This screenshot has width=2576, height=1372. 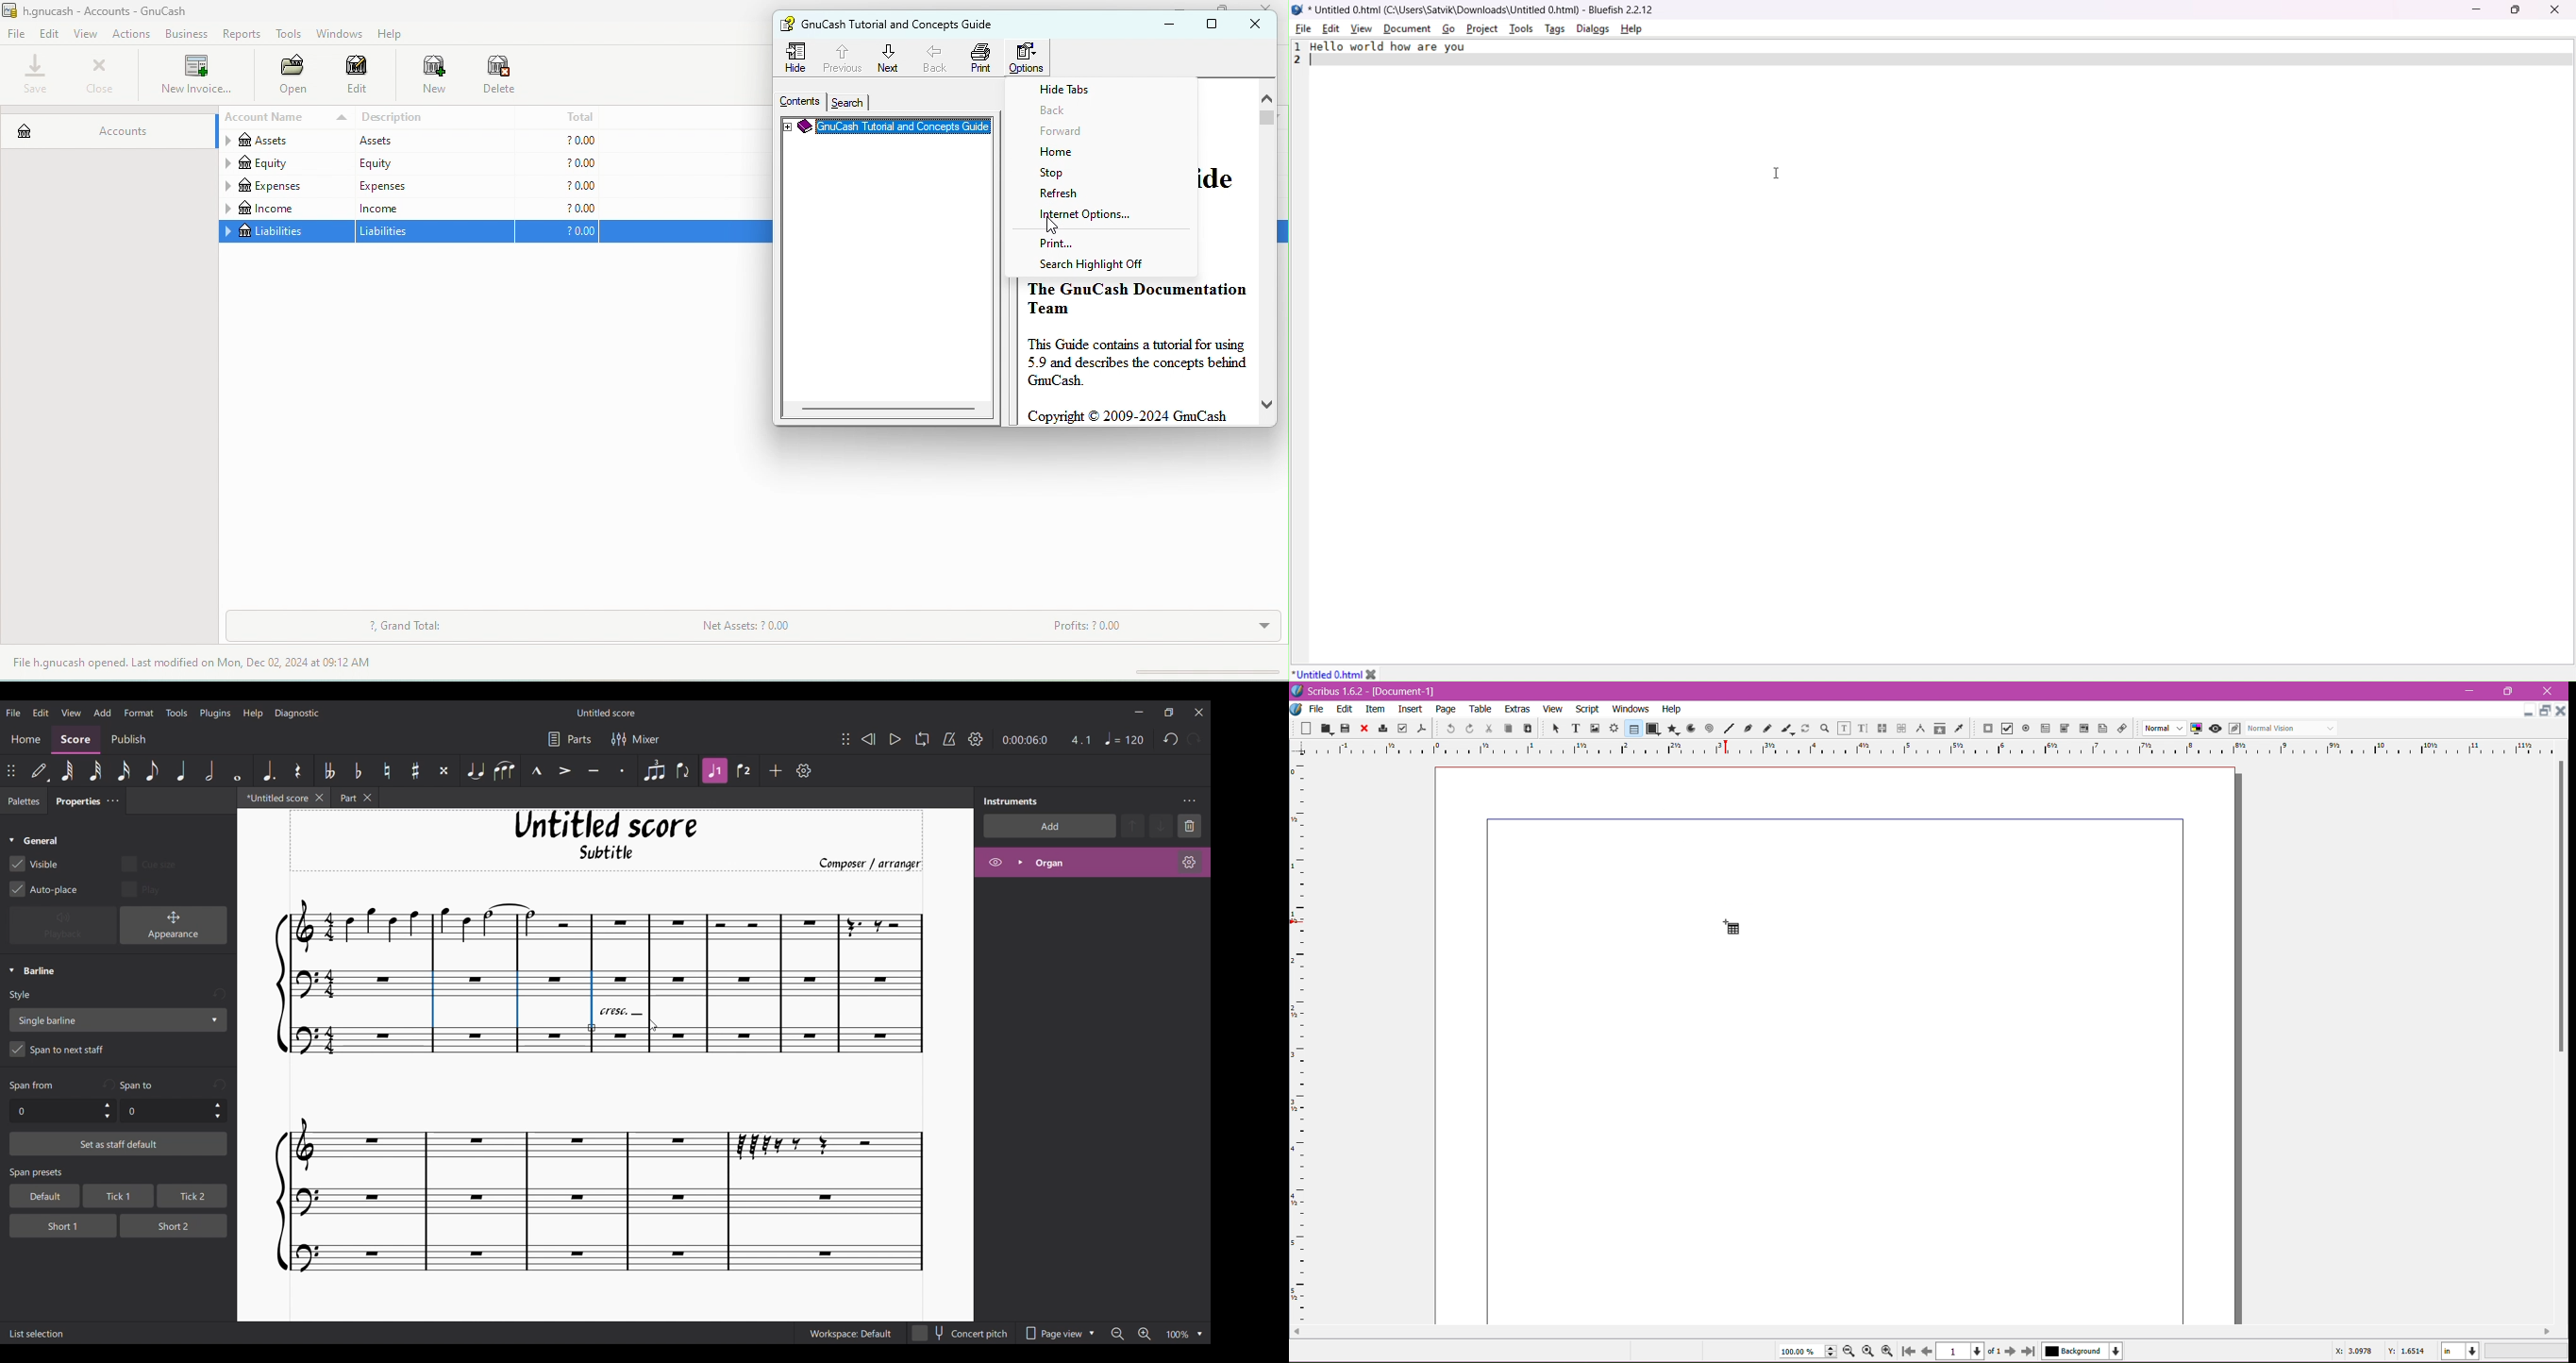 I want to click on Copy, so click(x=1506, y=728).